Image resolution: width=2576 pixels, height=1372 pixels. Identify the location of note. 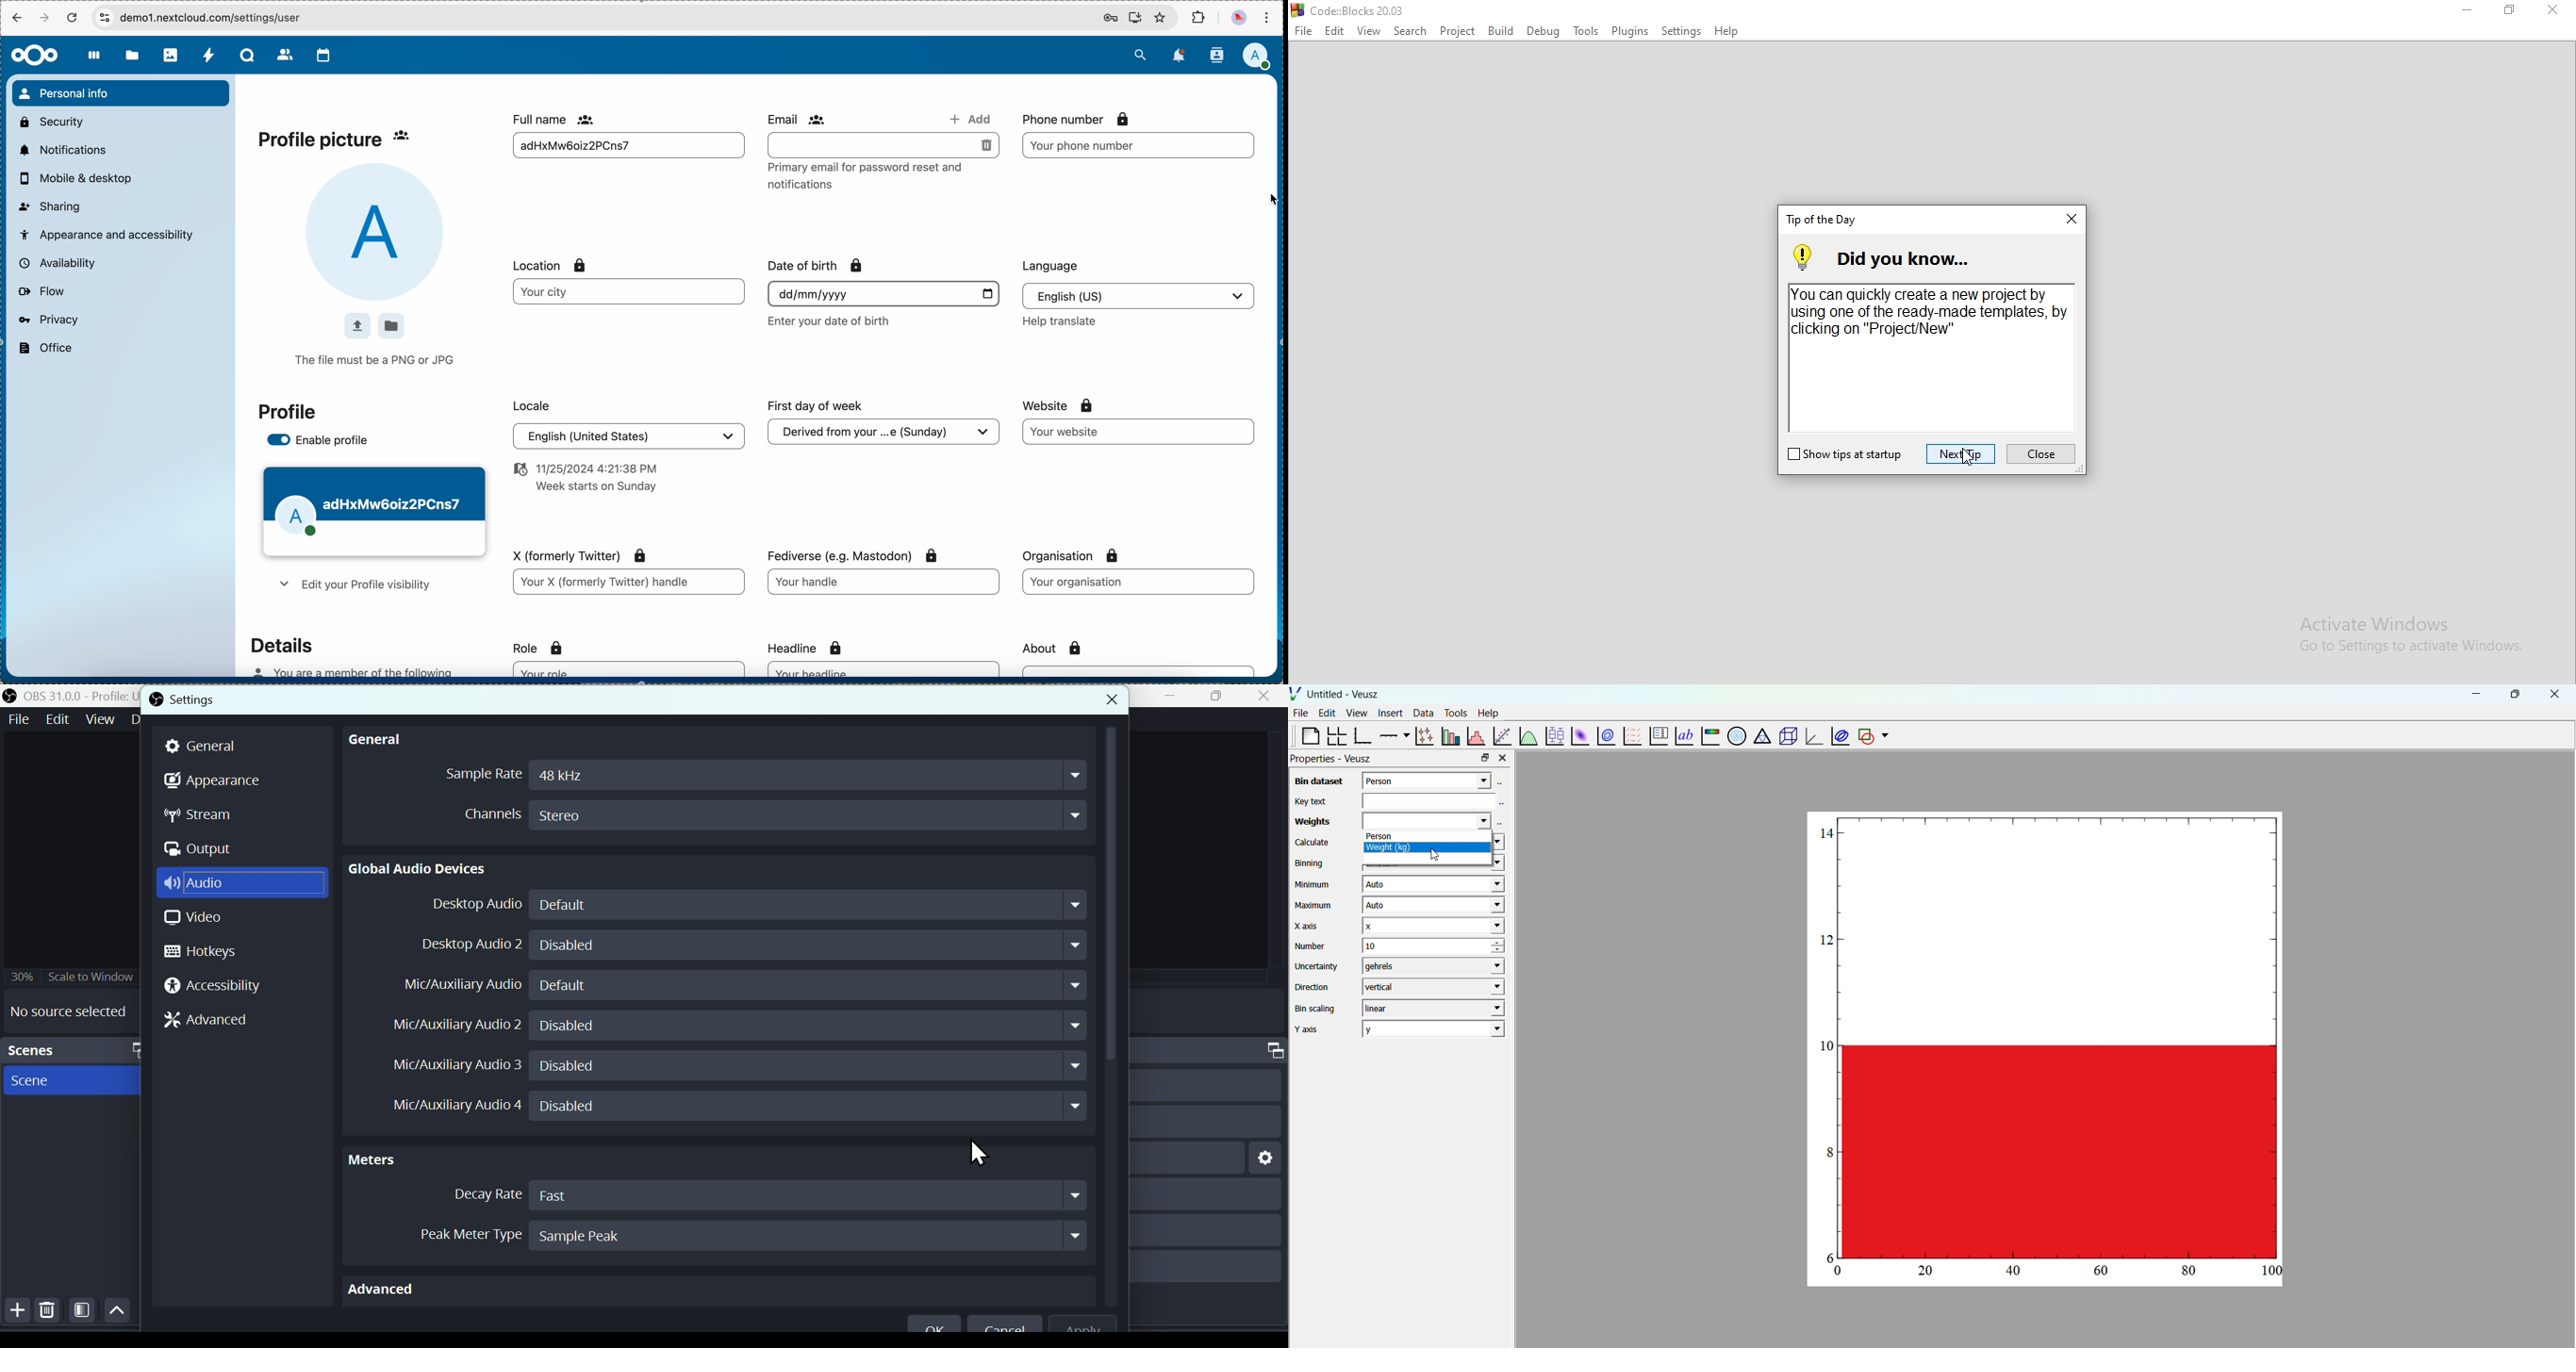
(586, 477).